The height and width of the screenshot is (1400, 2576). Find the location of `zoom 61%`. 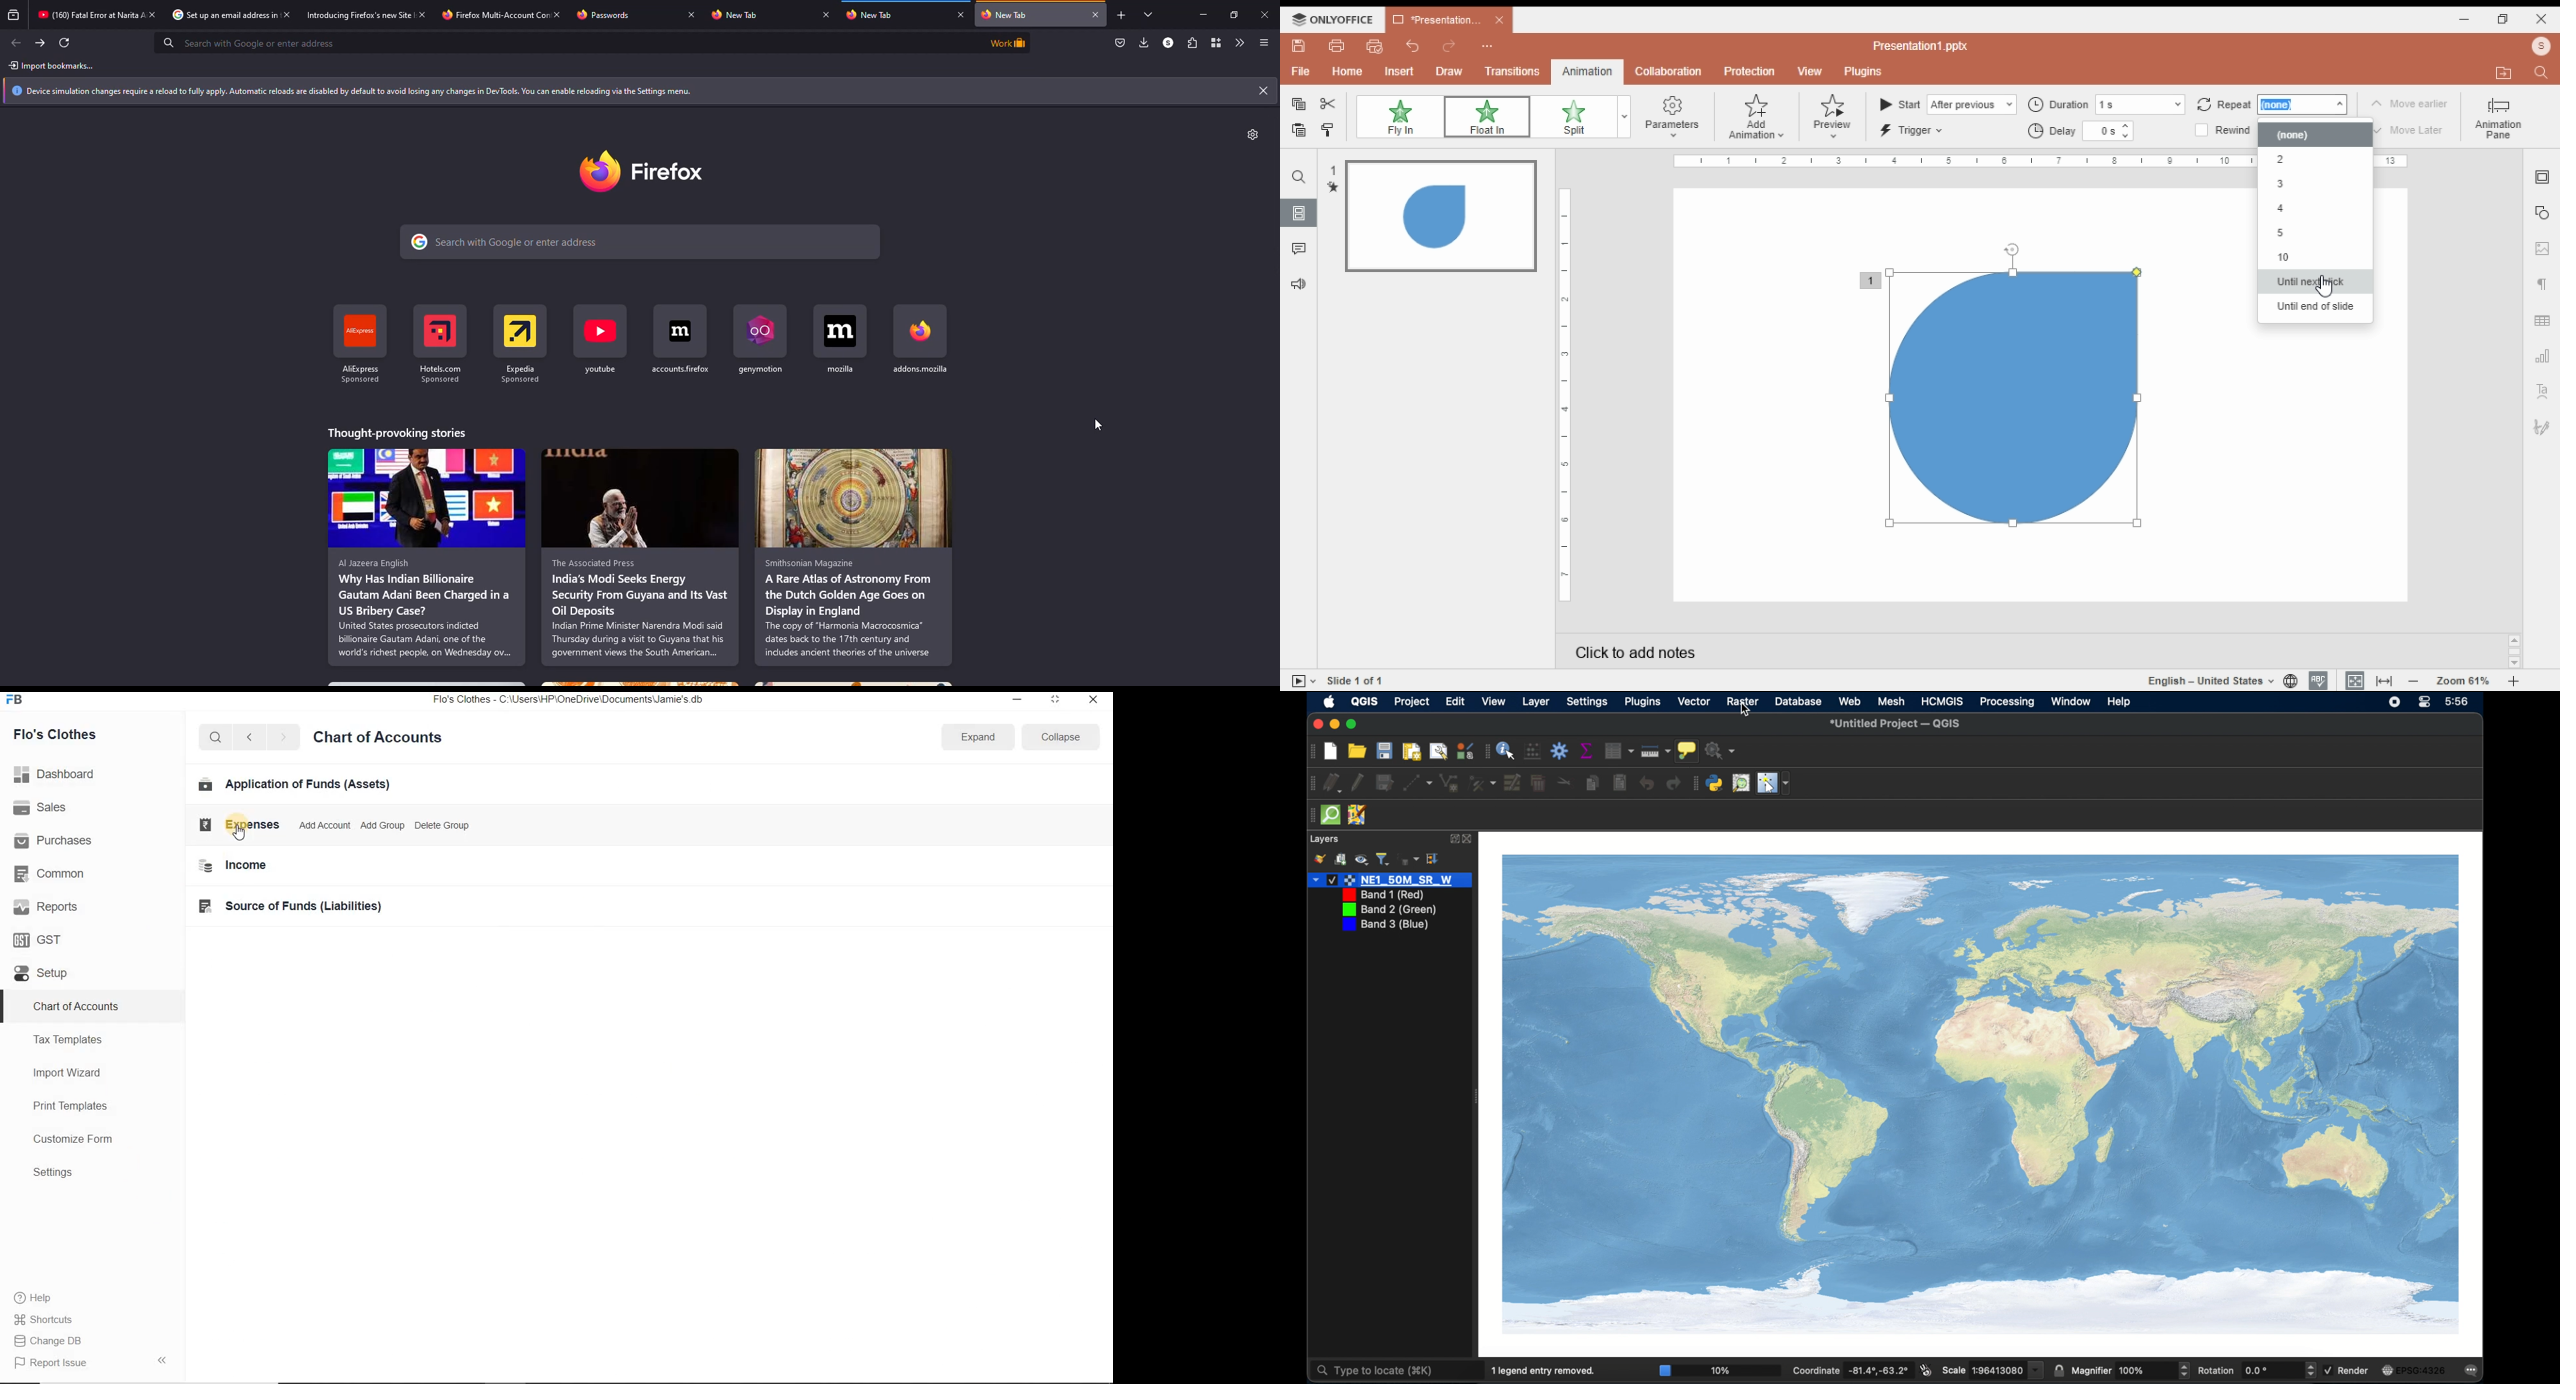

zoom 61% is located at coordinates (2464, 681).